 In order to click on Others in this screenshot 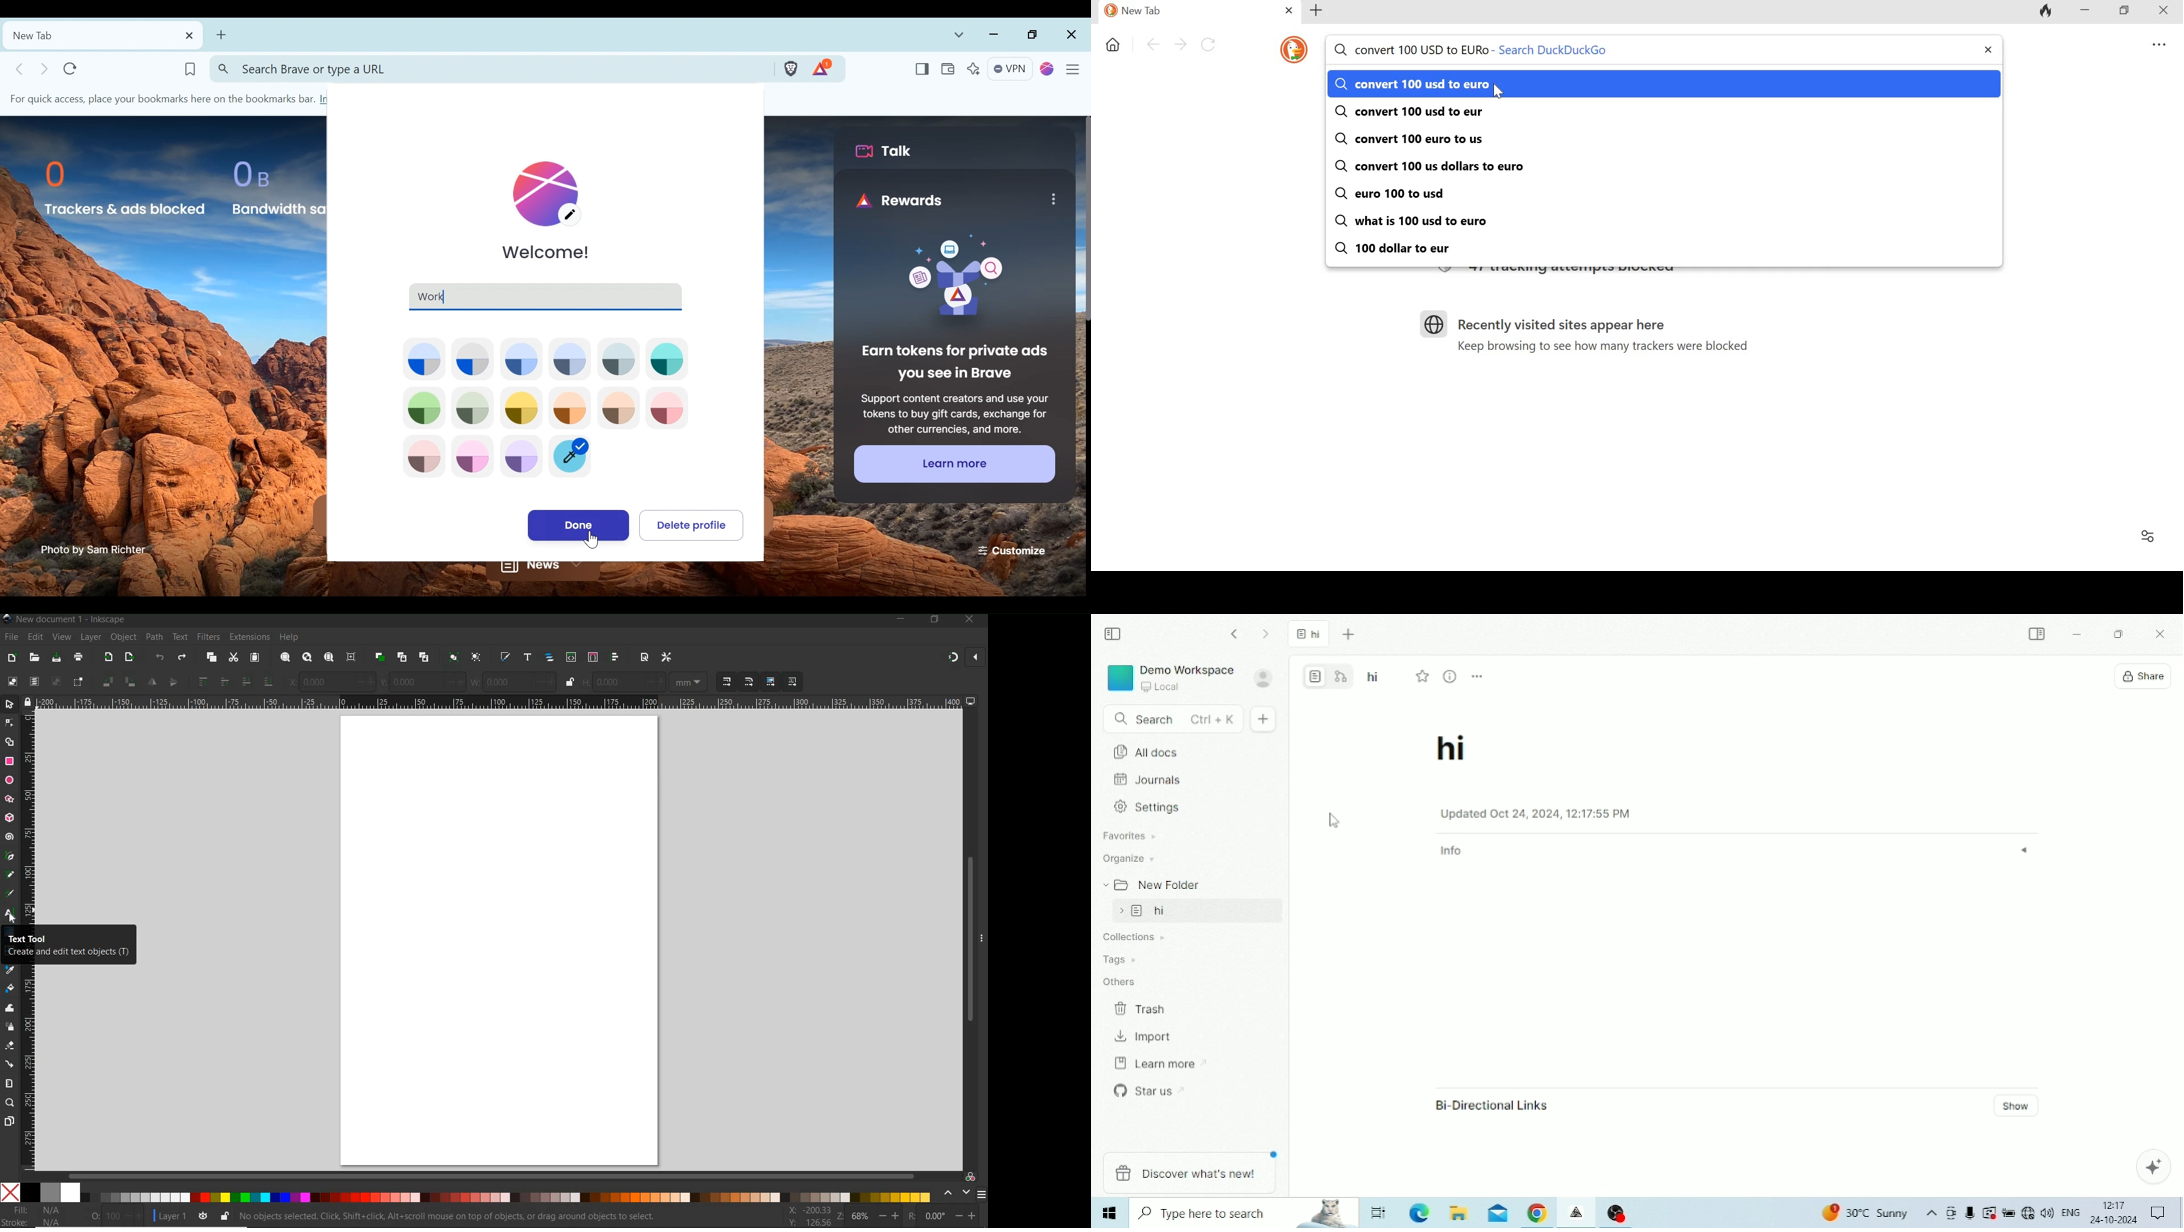, I will do `click(1120, 980)`.